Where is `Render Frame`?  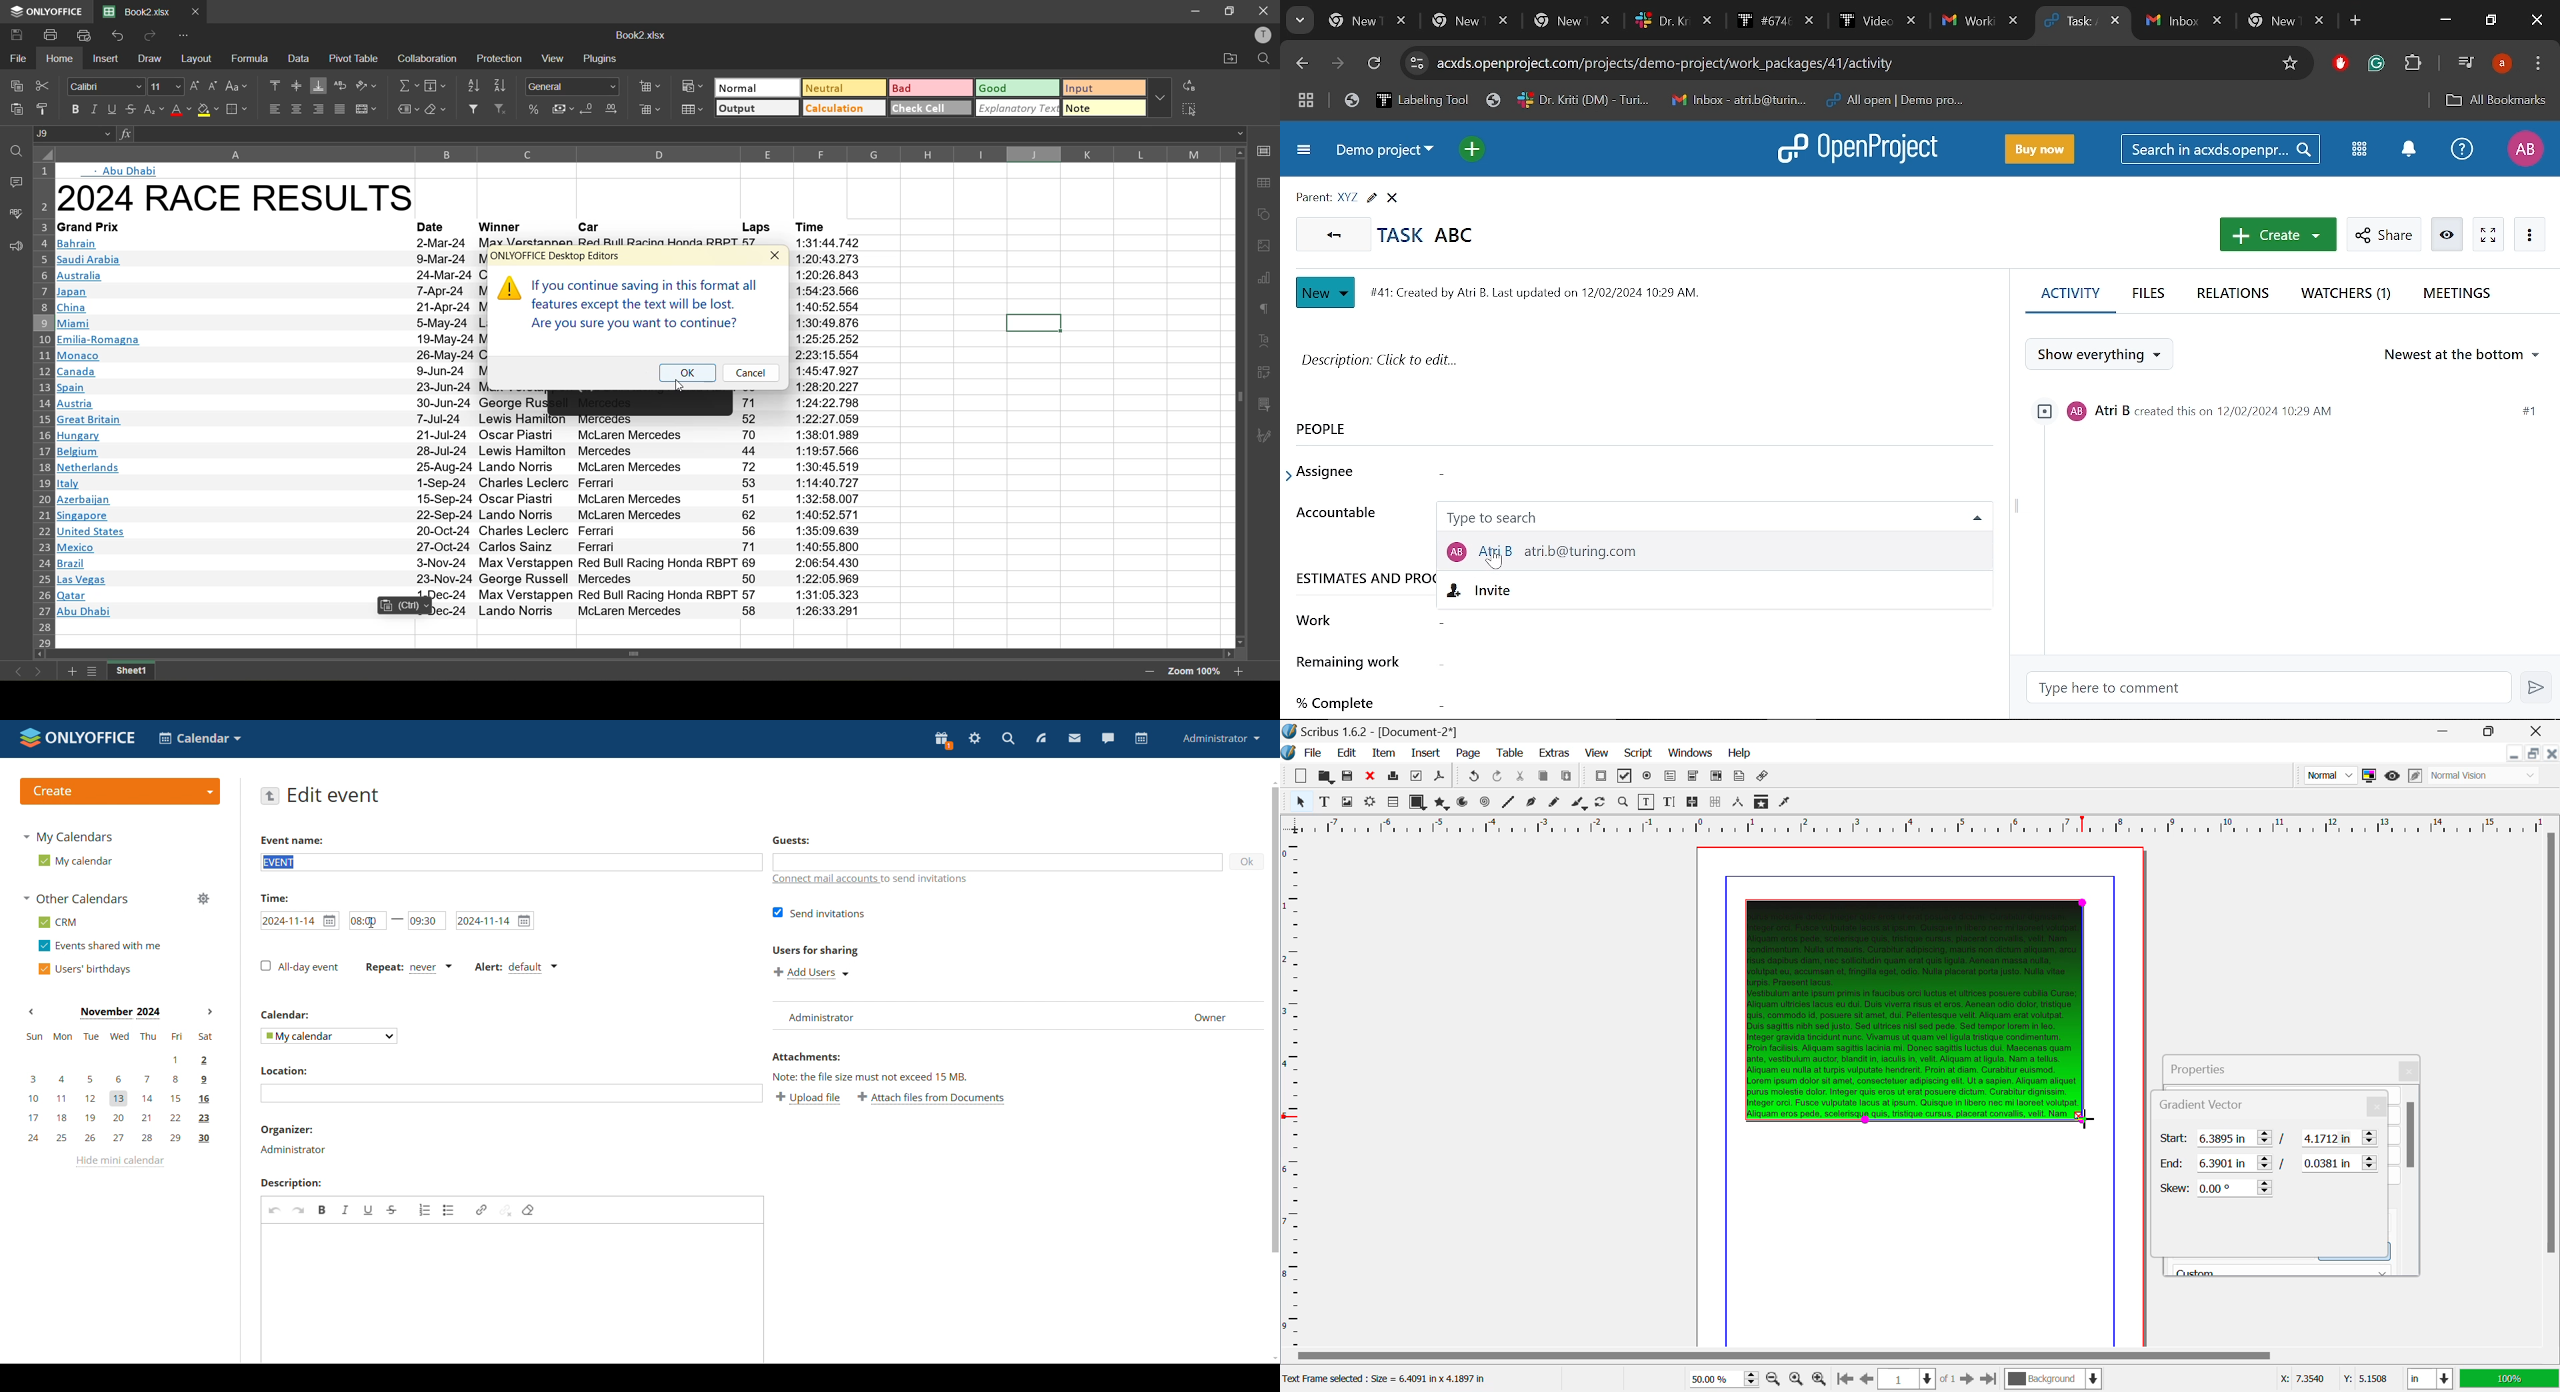
Render Frame is located at coordinates (1369, 803).